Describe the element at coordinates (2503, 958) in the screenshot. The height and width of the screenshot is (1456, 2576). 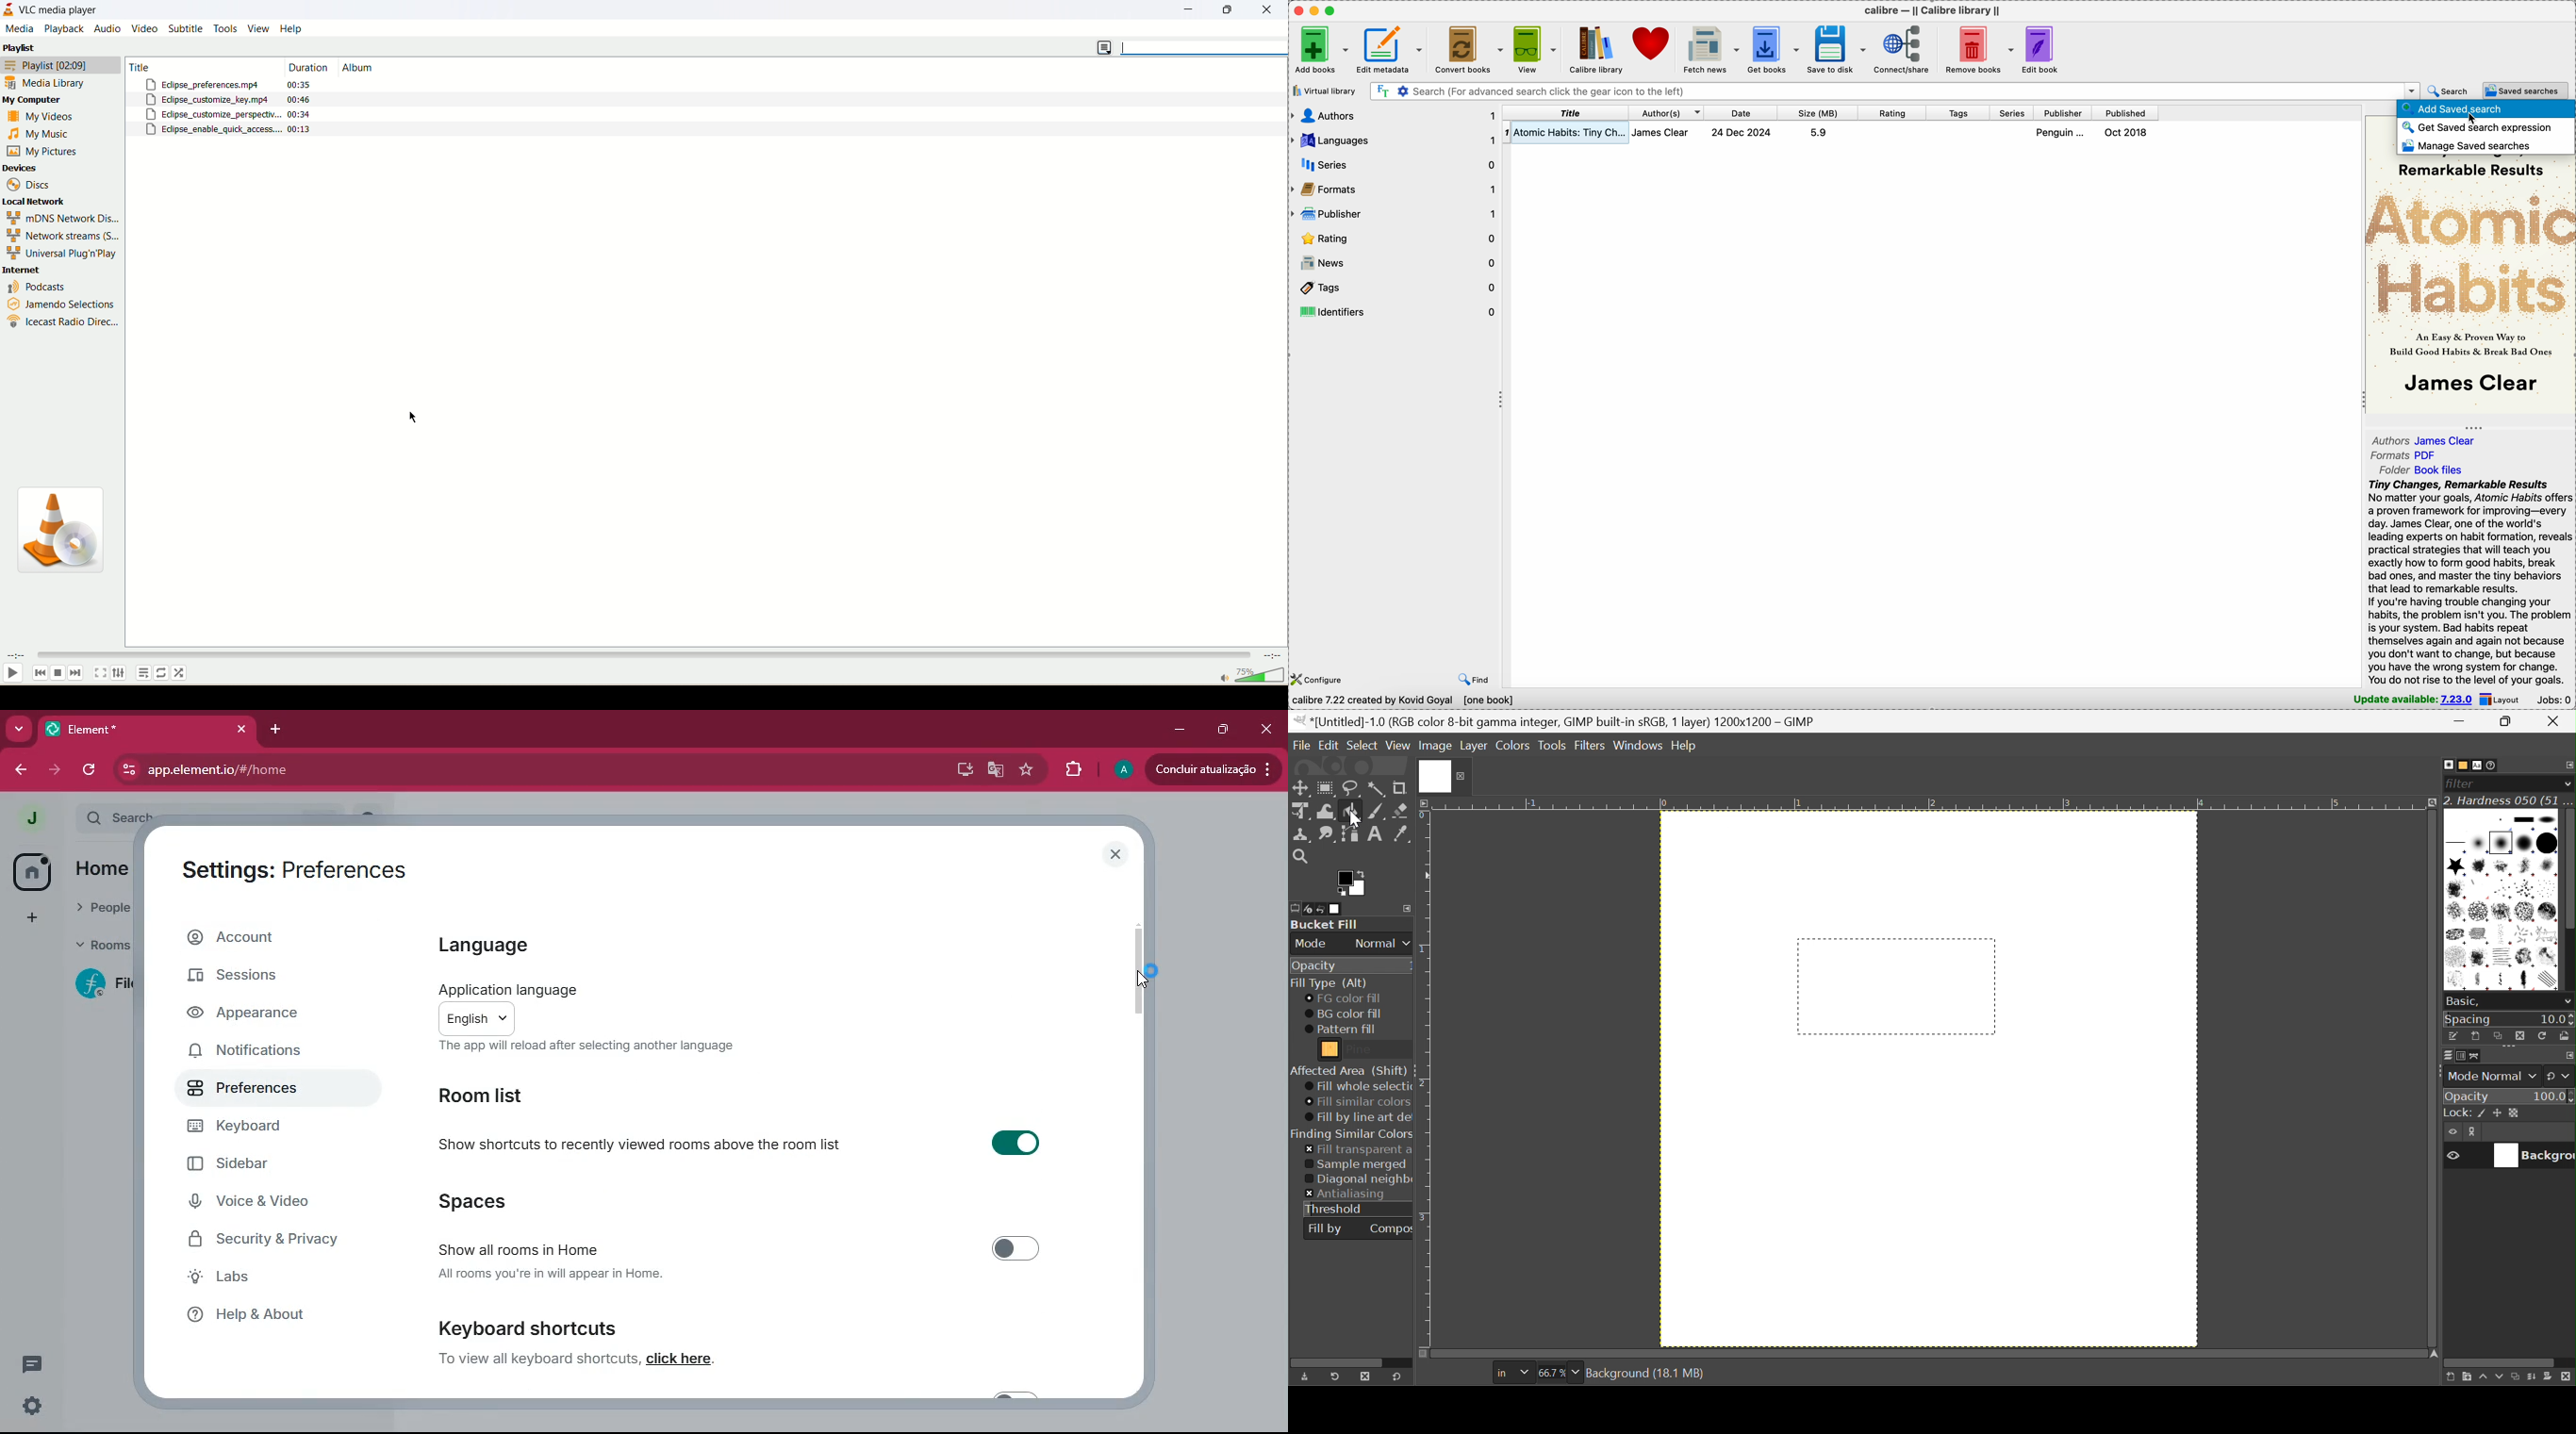
I see `Hatch Pen` at that location.